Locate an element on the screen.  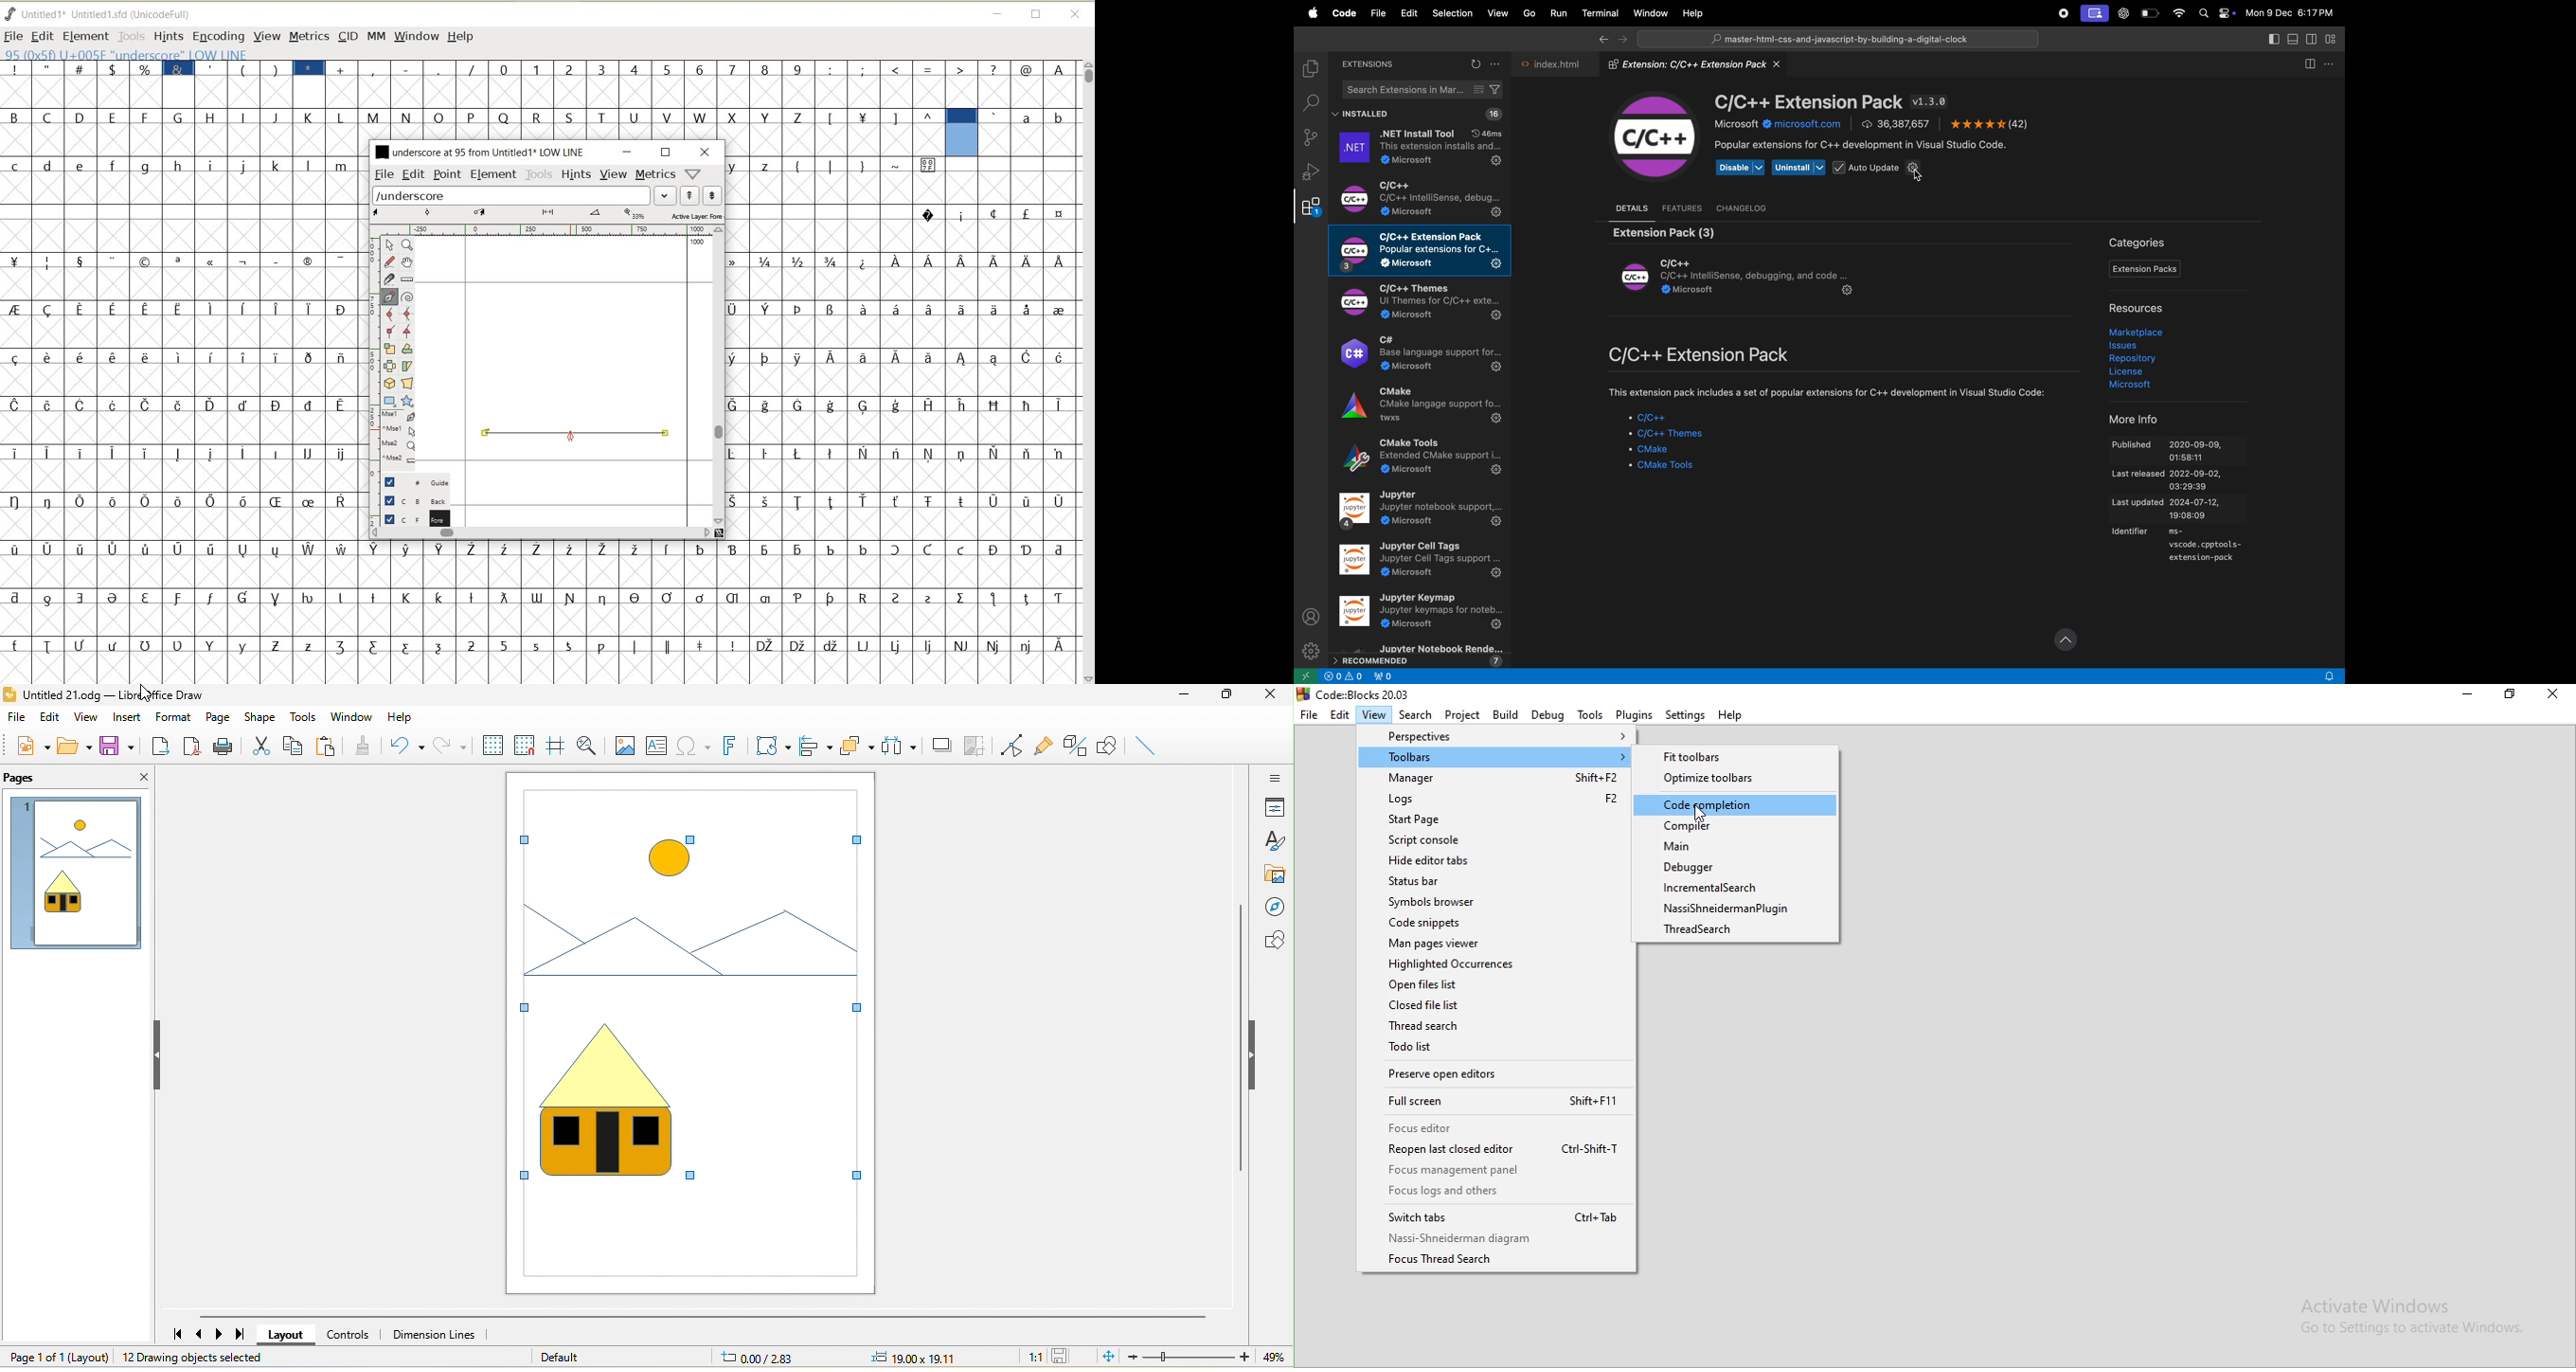
options is located at coordinates (1498, 65).